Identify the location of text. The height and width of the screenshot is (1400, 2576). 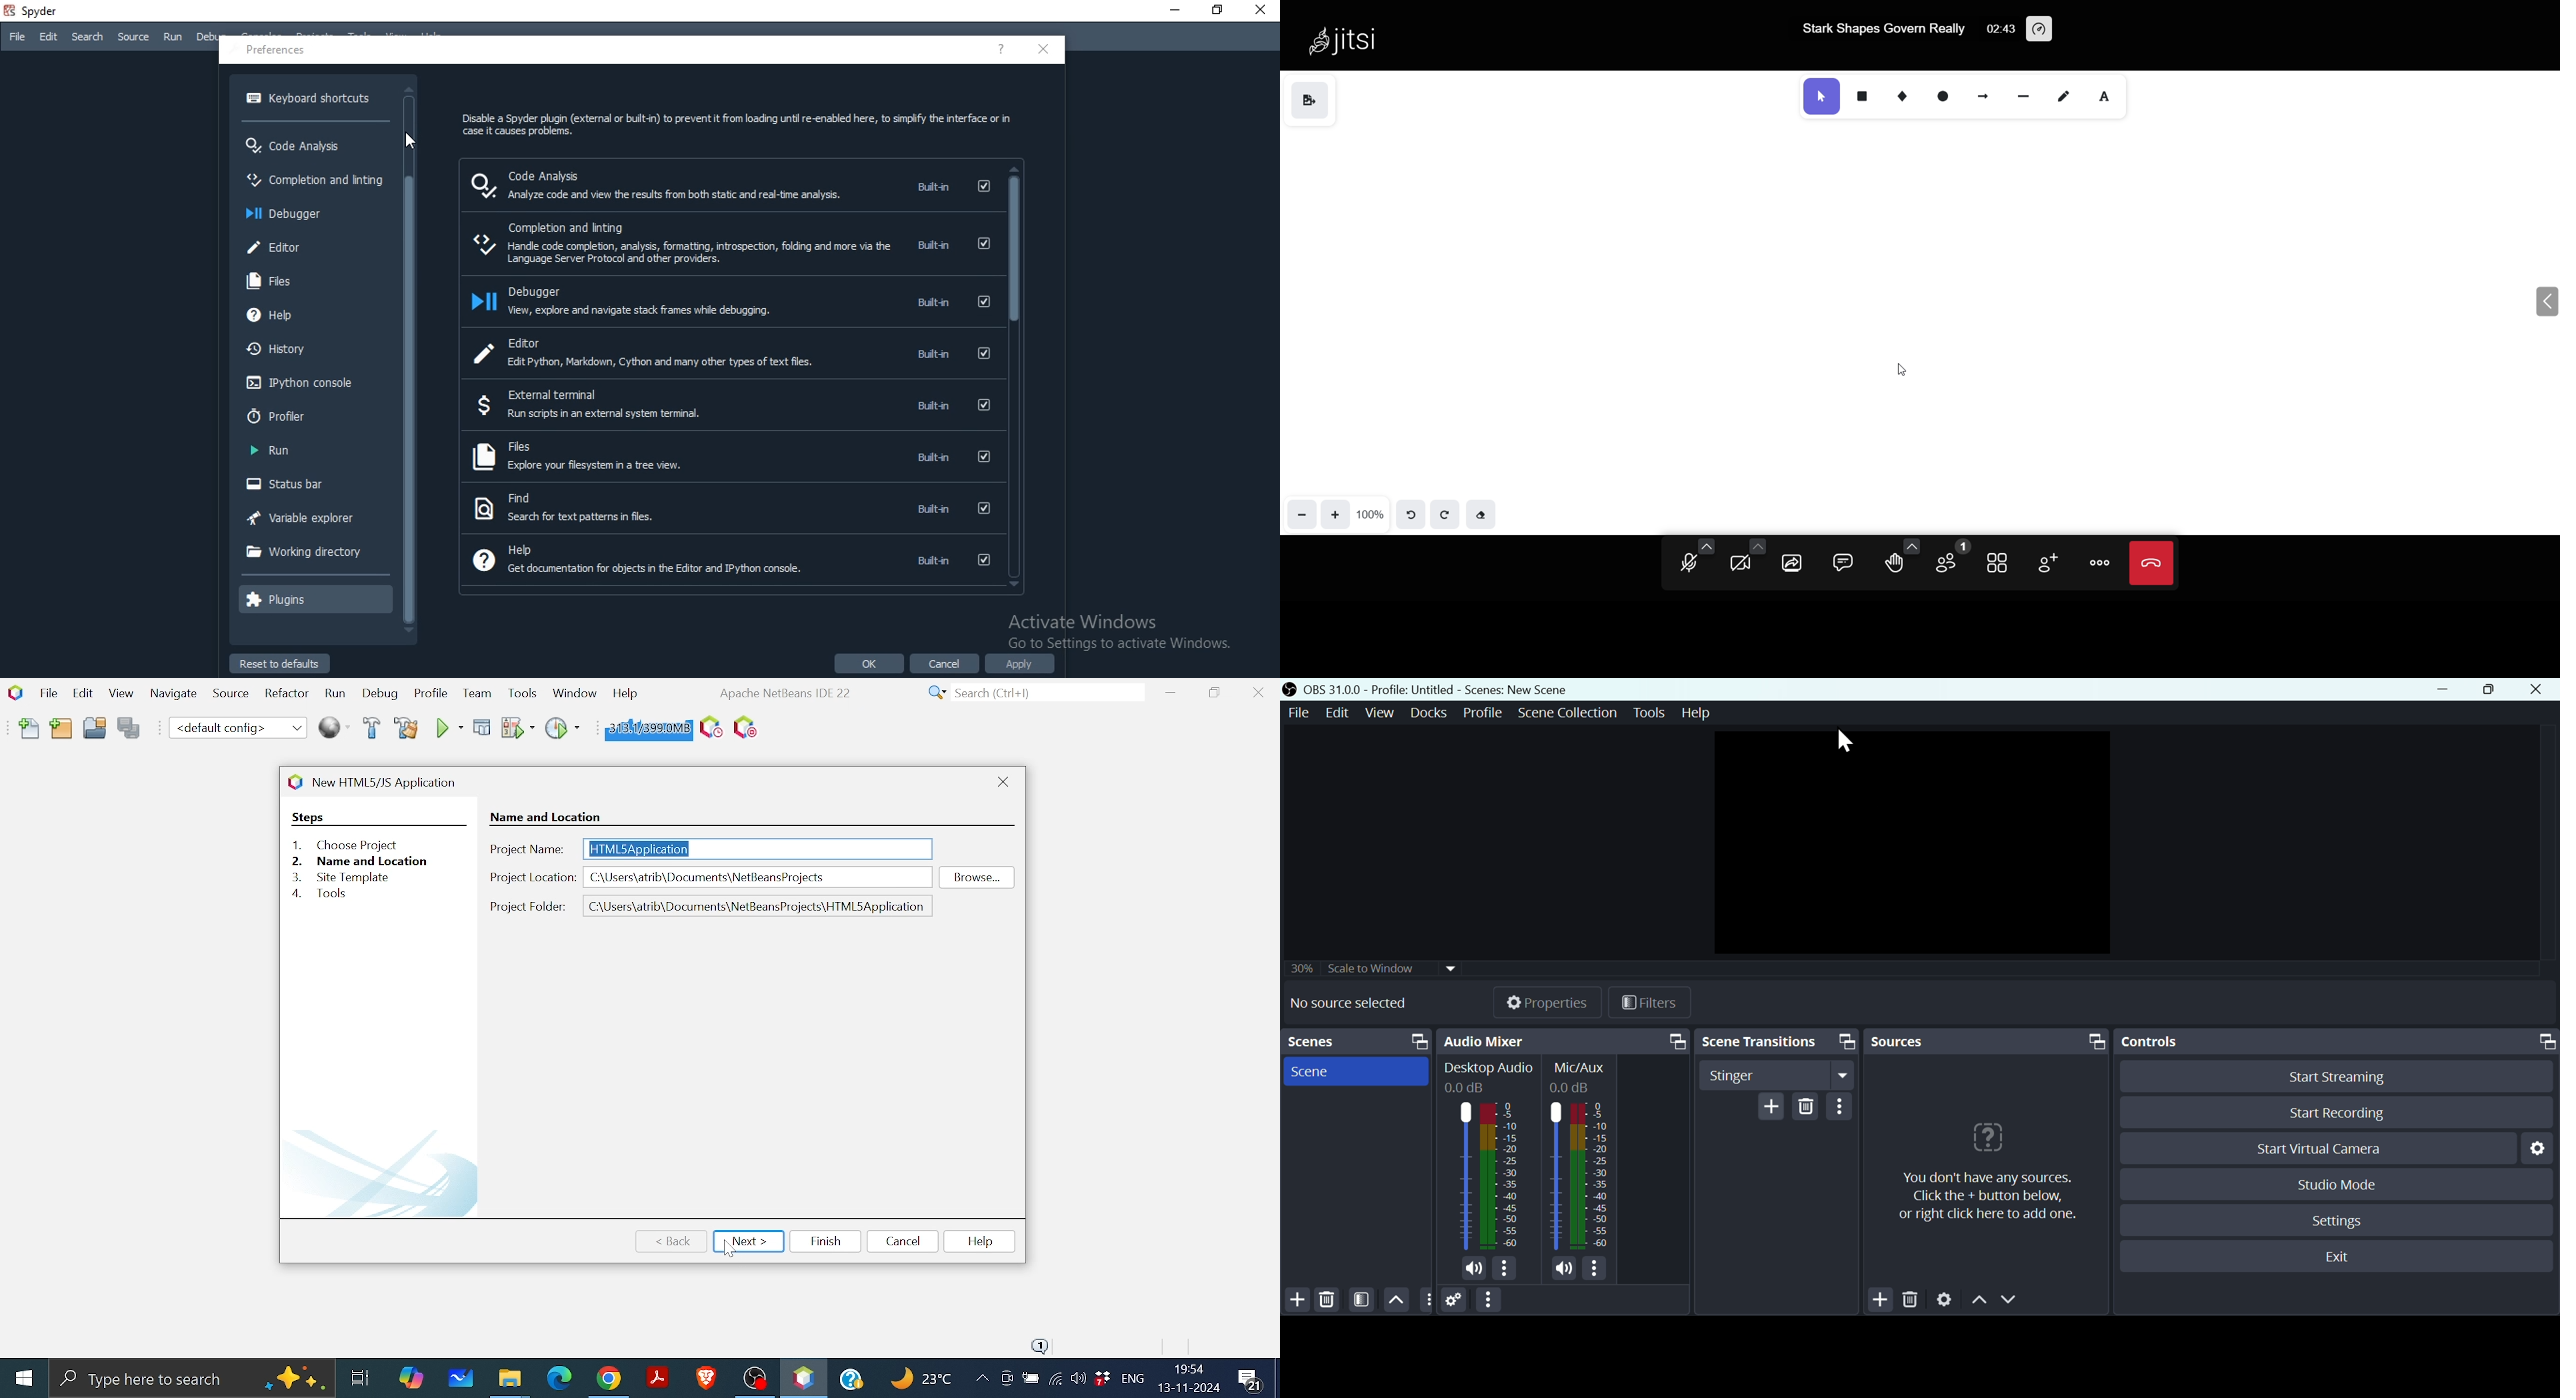
(932, 302).